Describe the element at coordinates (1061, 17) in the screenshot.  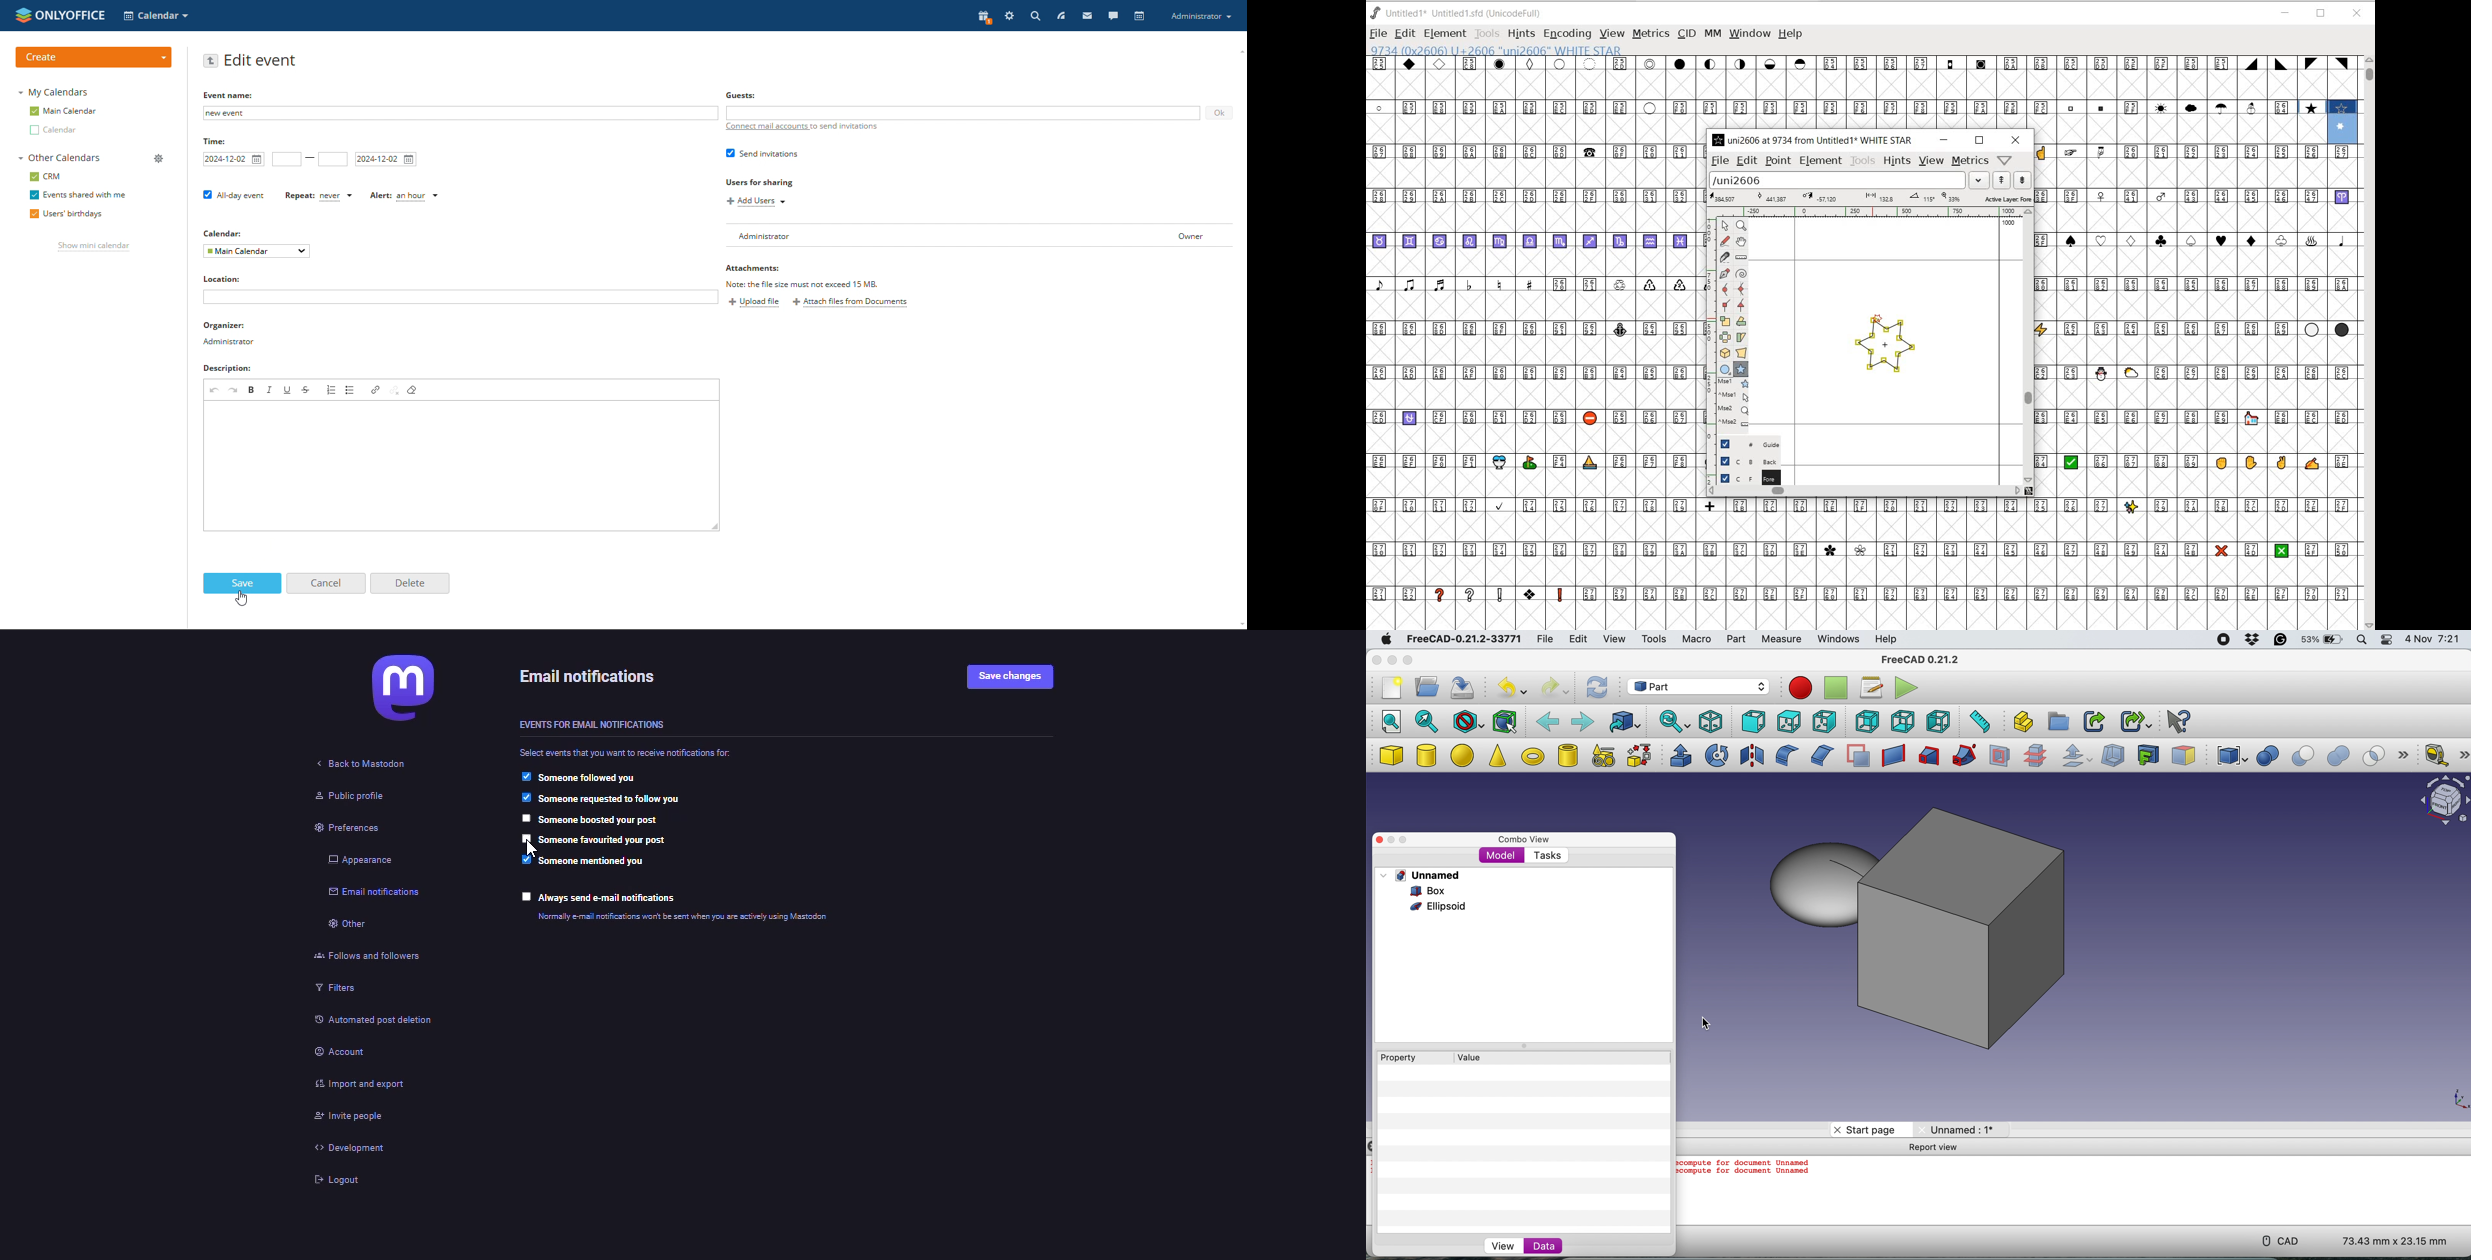
I see `feed` at that location.